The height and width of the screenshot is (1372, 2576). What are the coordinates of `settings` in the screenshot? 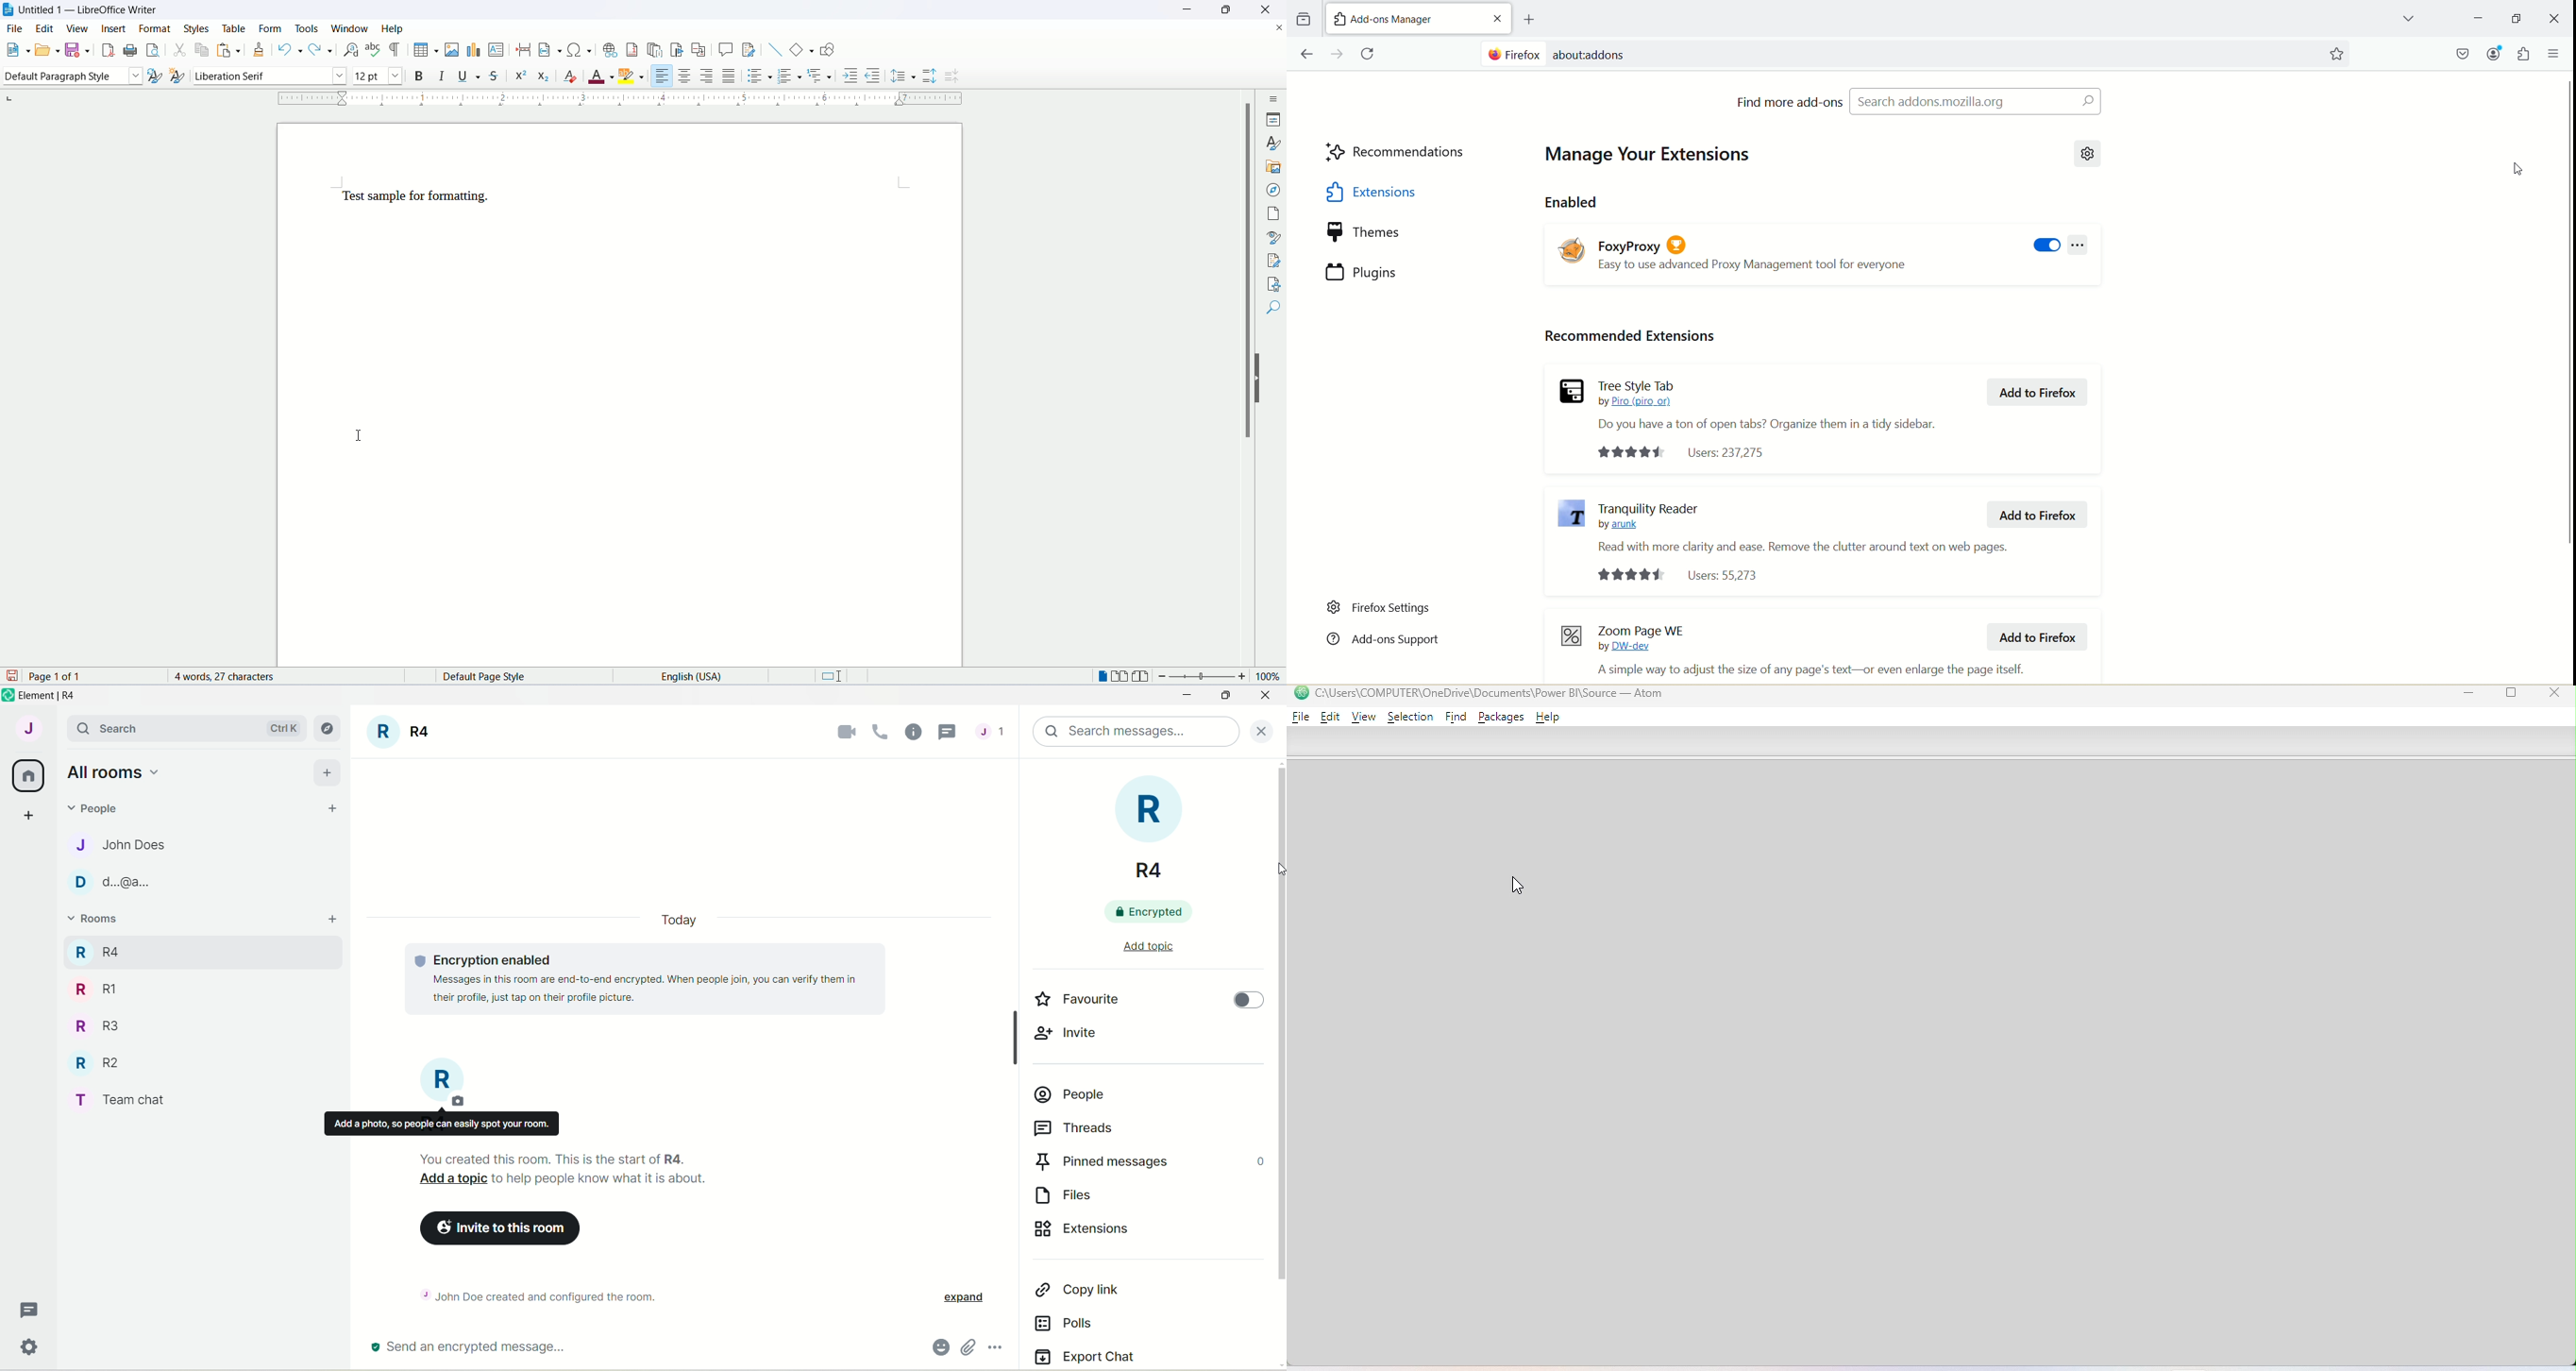 It's located at (32, 1350).